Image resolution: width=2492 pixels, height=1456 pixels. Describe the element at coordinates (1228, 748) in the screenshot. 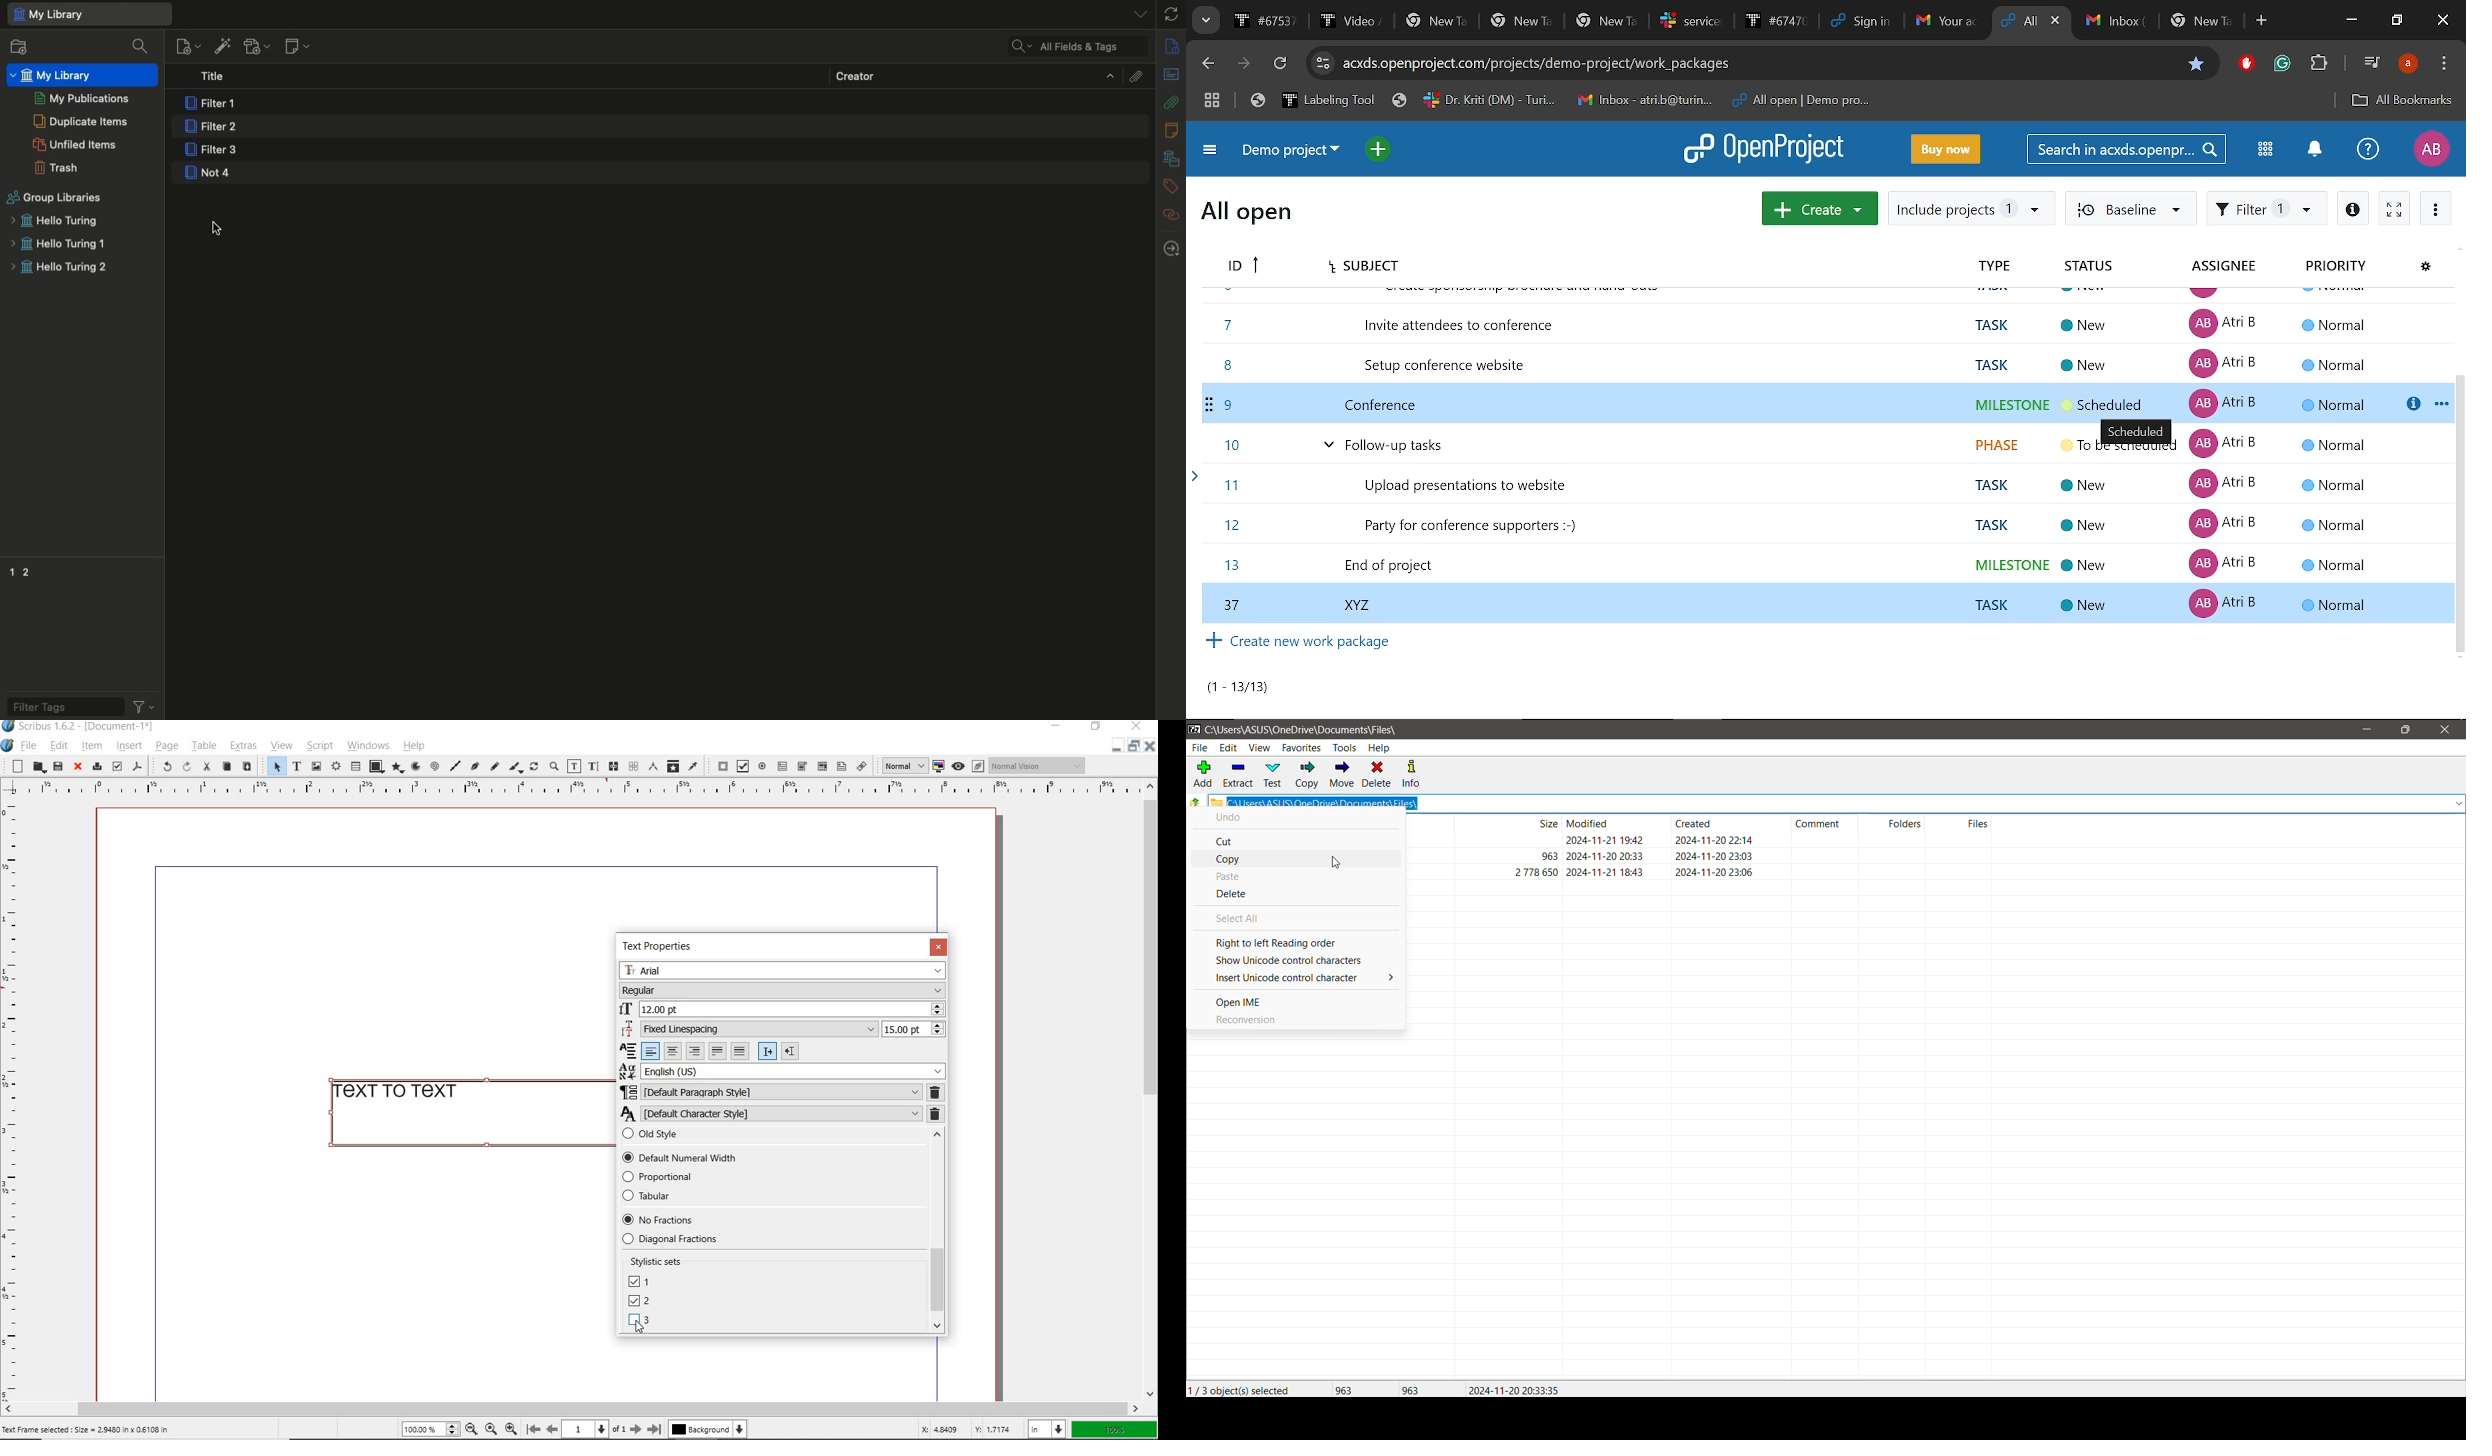

I see `Edit` at that location.